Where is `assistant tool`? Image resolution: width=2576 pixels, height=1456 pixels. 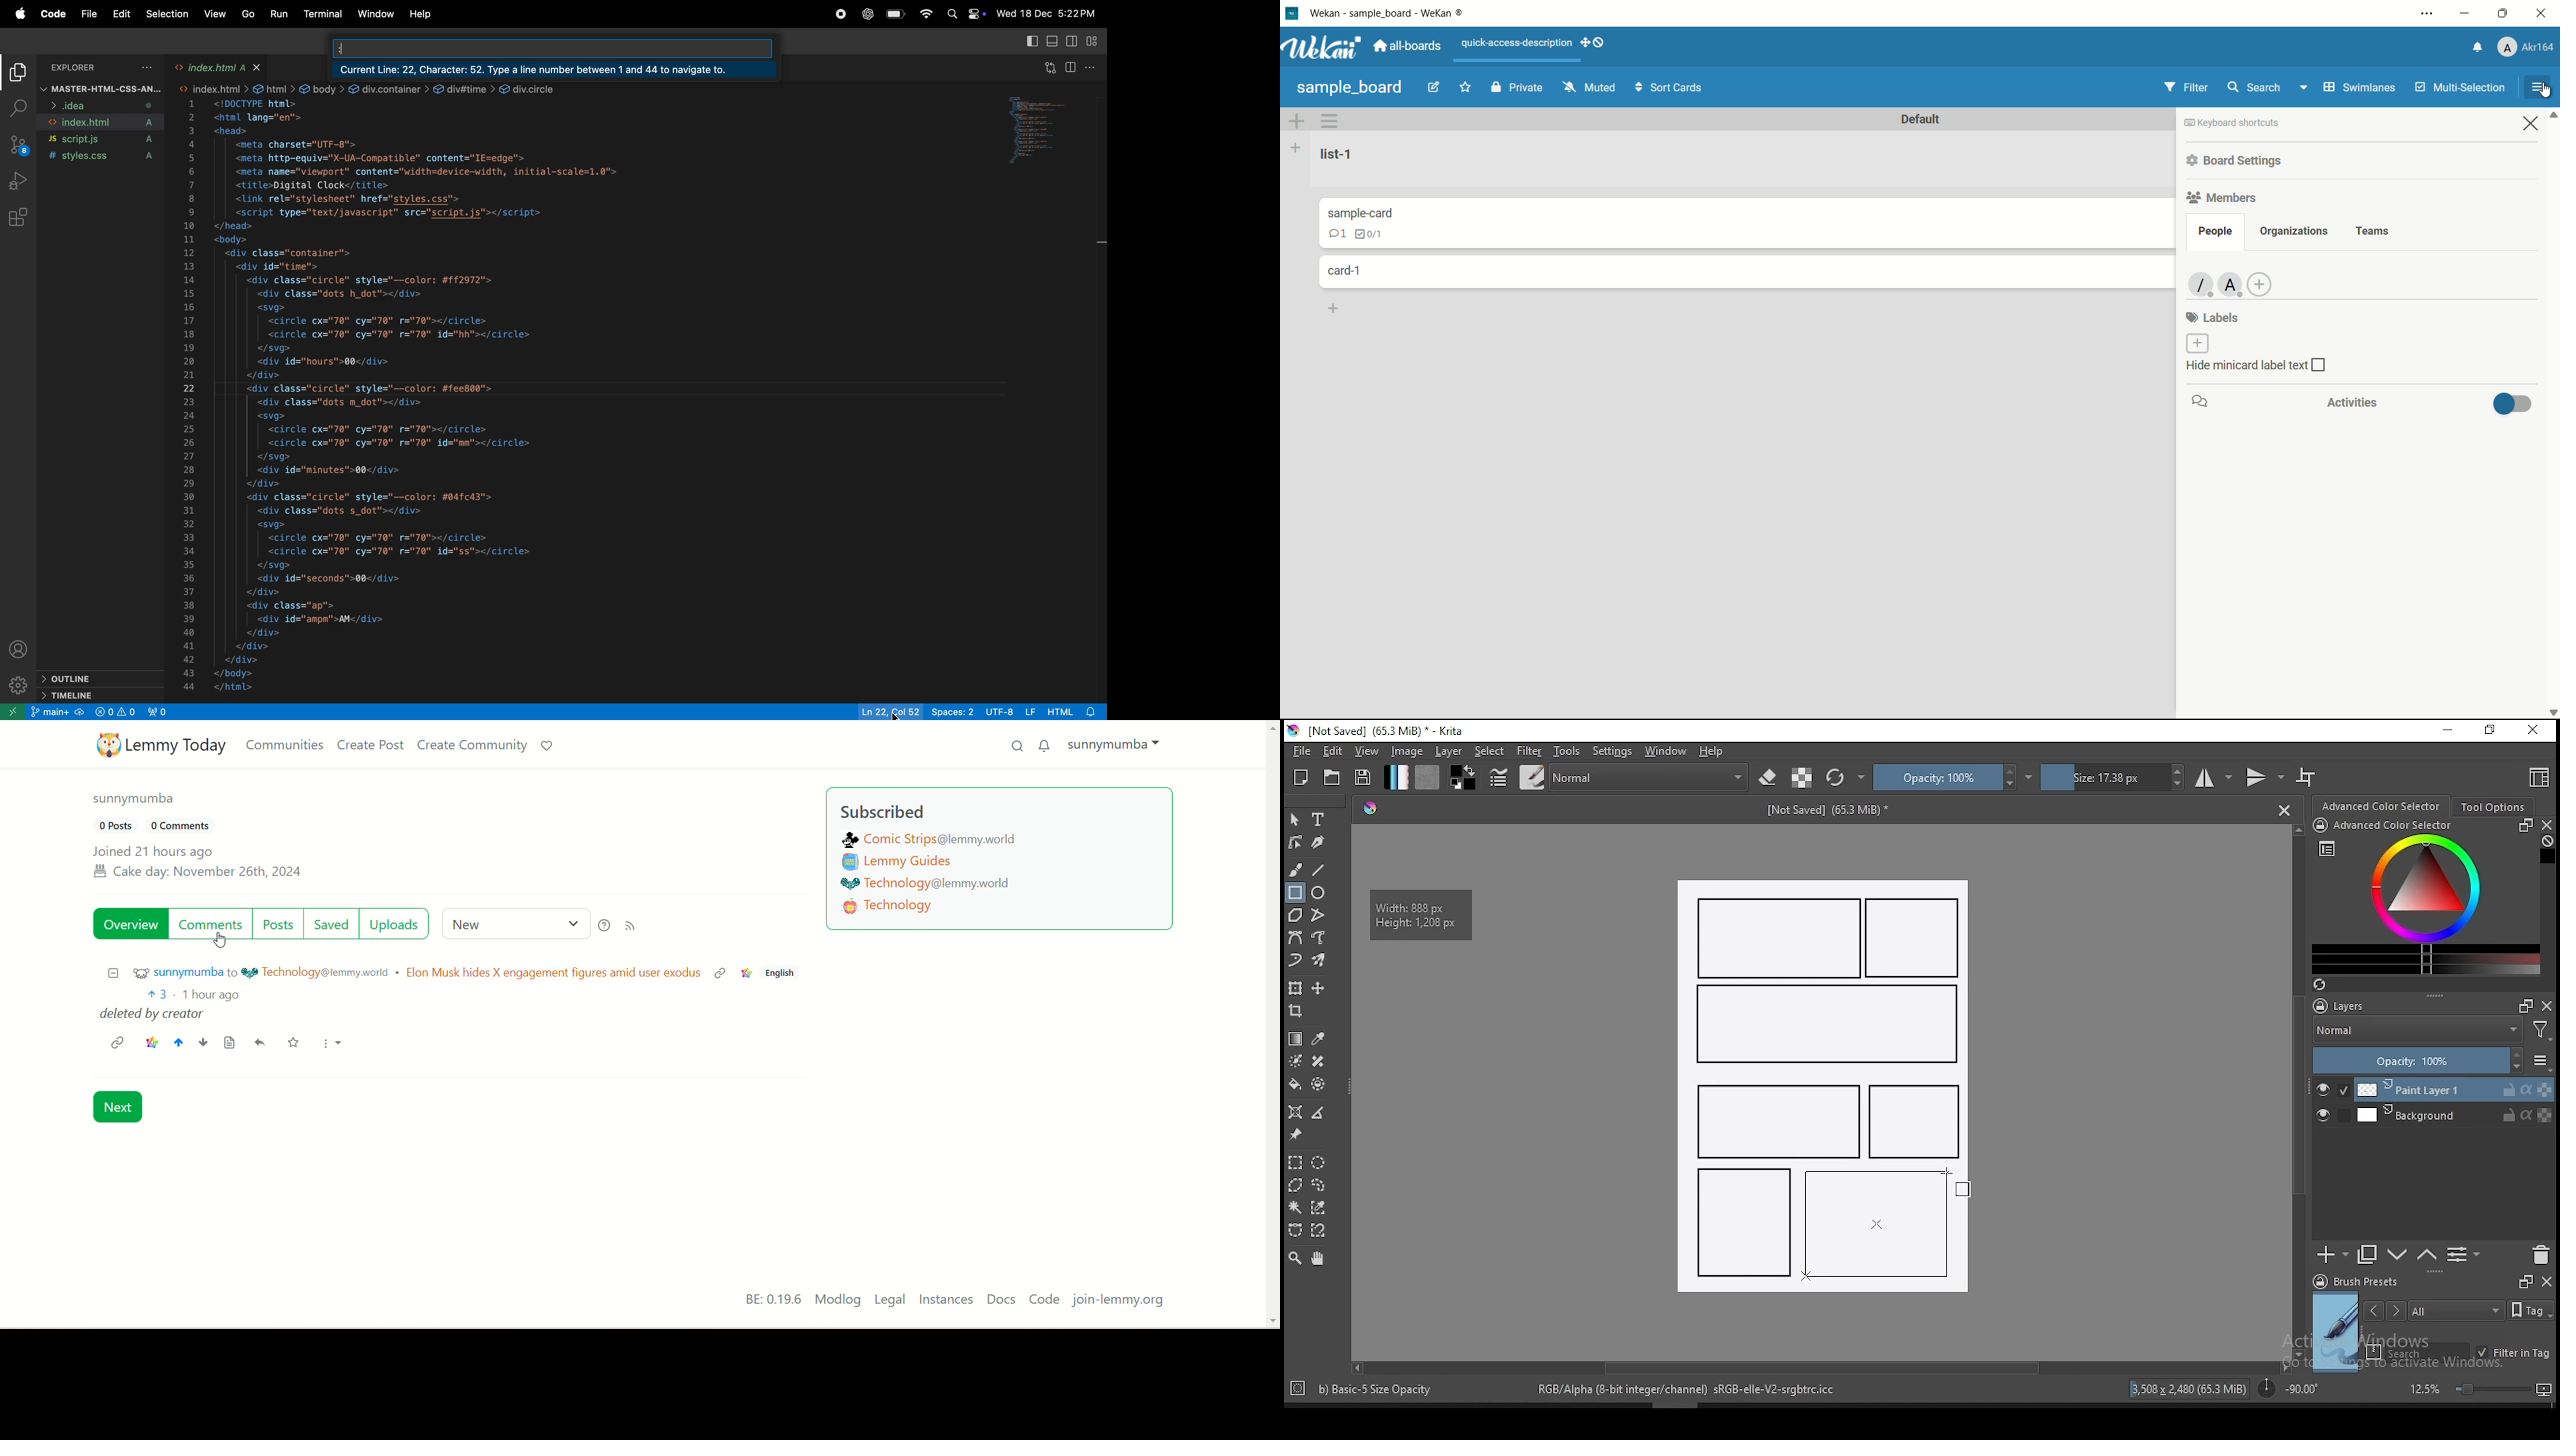 assistant tool is located at coordinates (1295, 1112).